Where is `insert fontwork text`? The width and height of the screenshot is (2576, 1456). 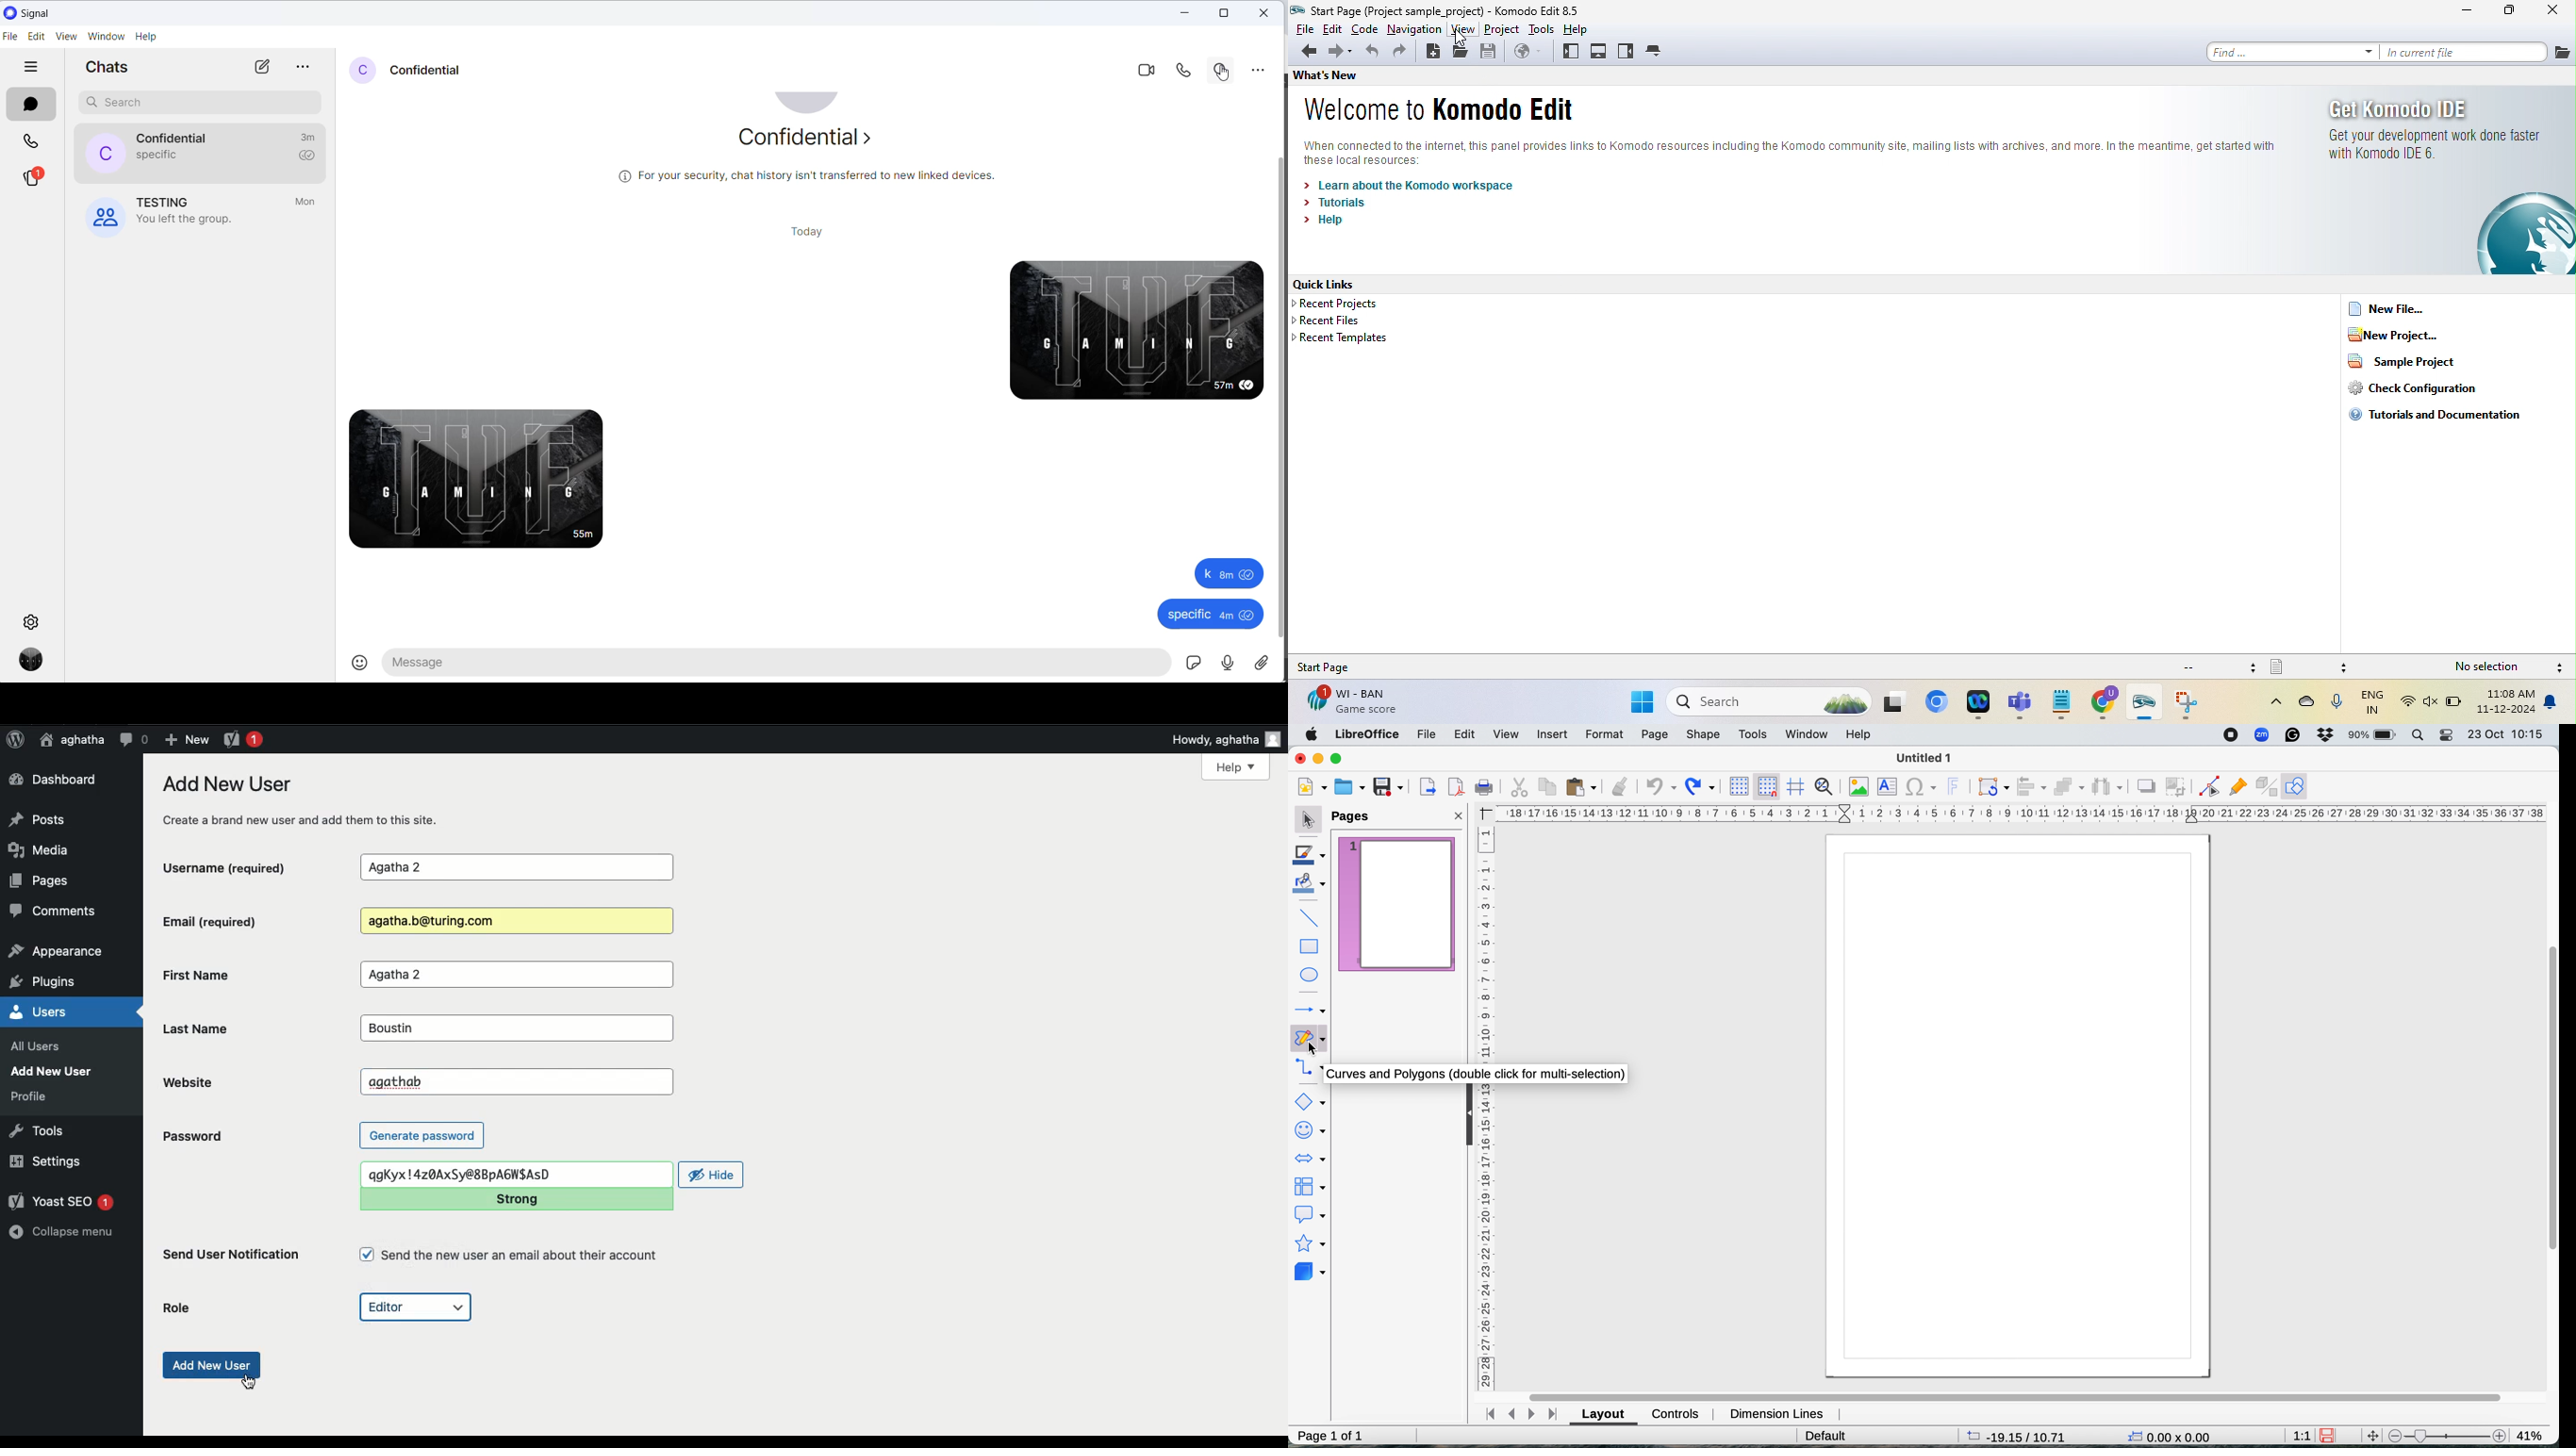 insert fontwork text is located at coordinates (1957, 787).